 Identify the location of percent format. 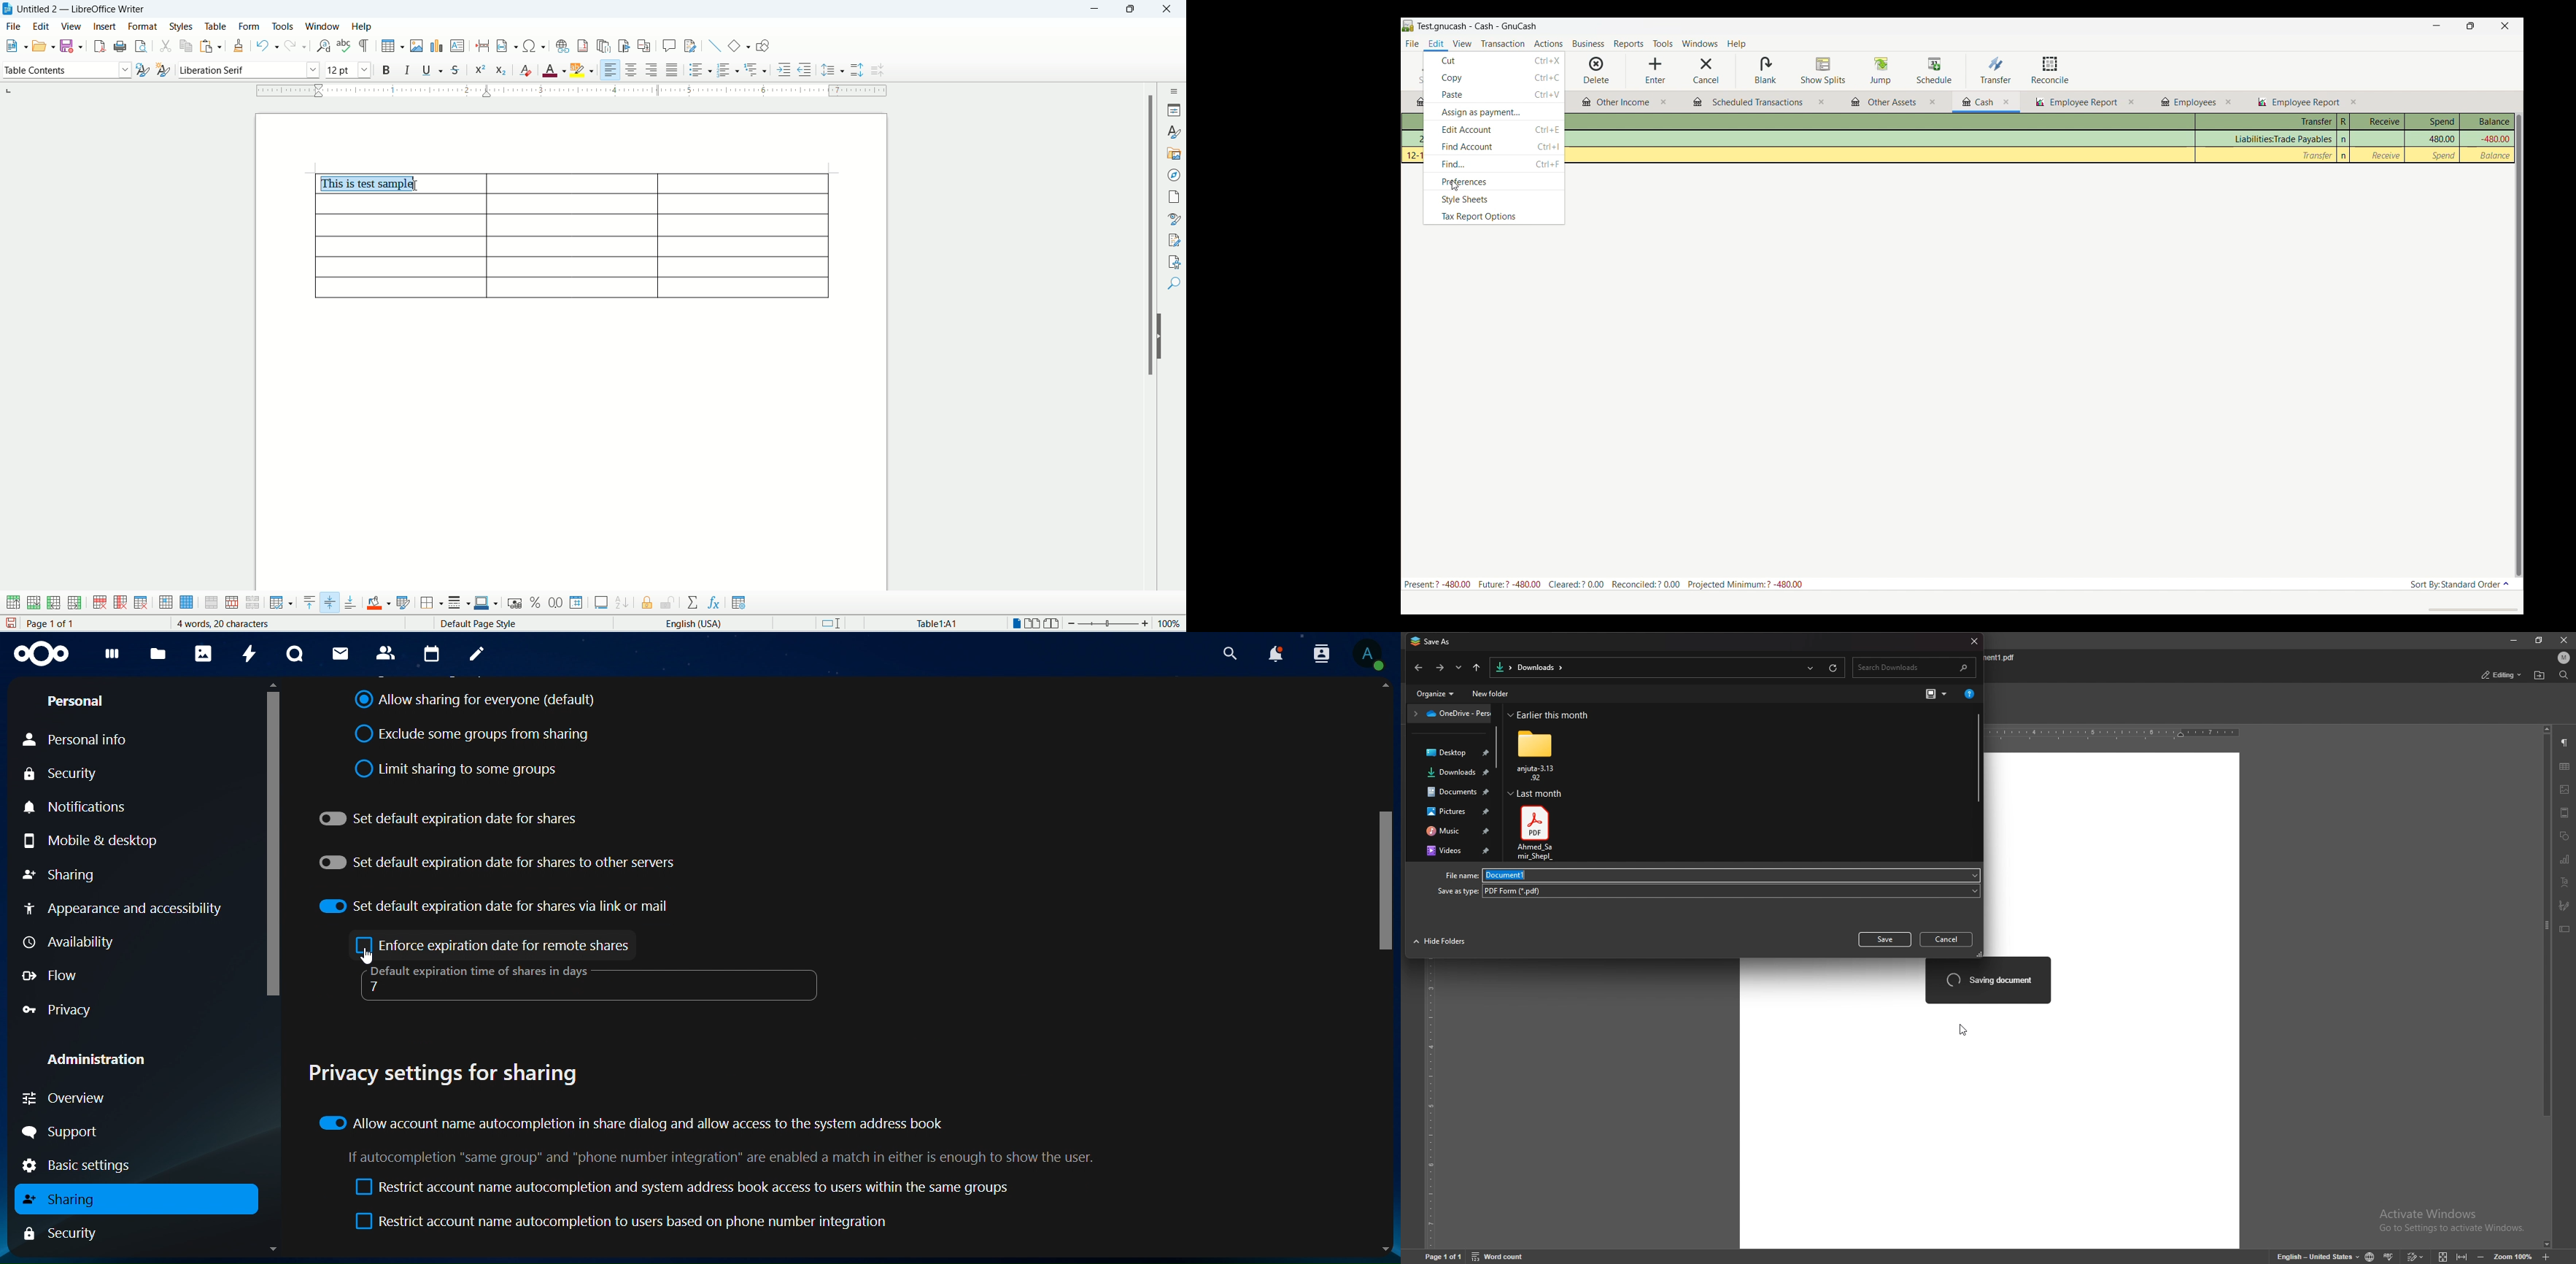
(538, 602).